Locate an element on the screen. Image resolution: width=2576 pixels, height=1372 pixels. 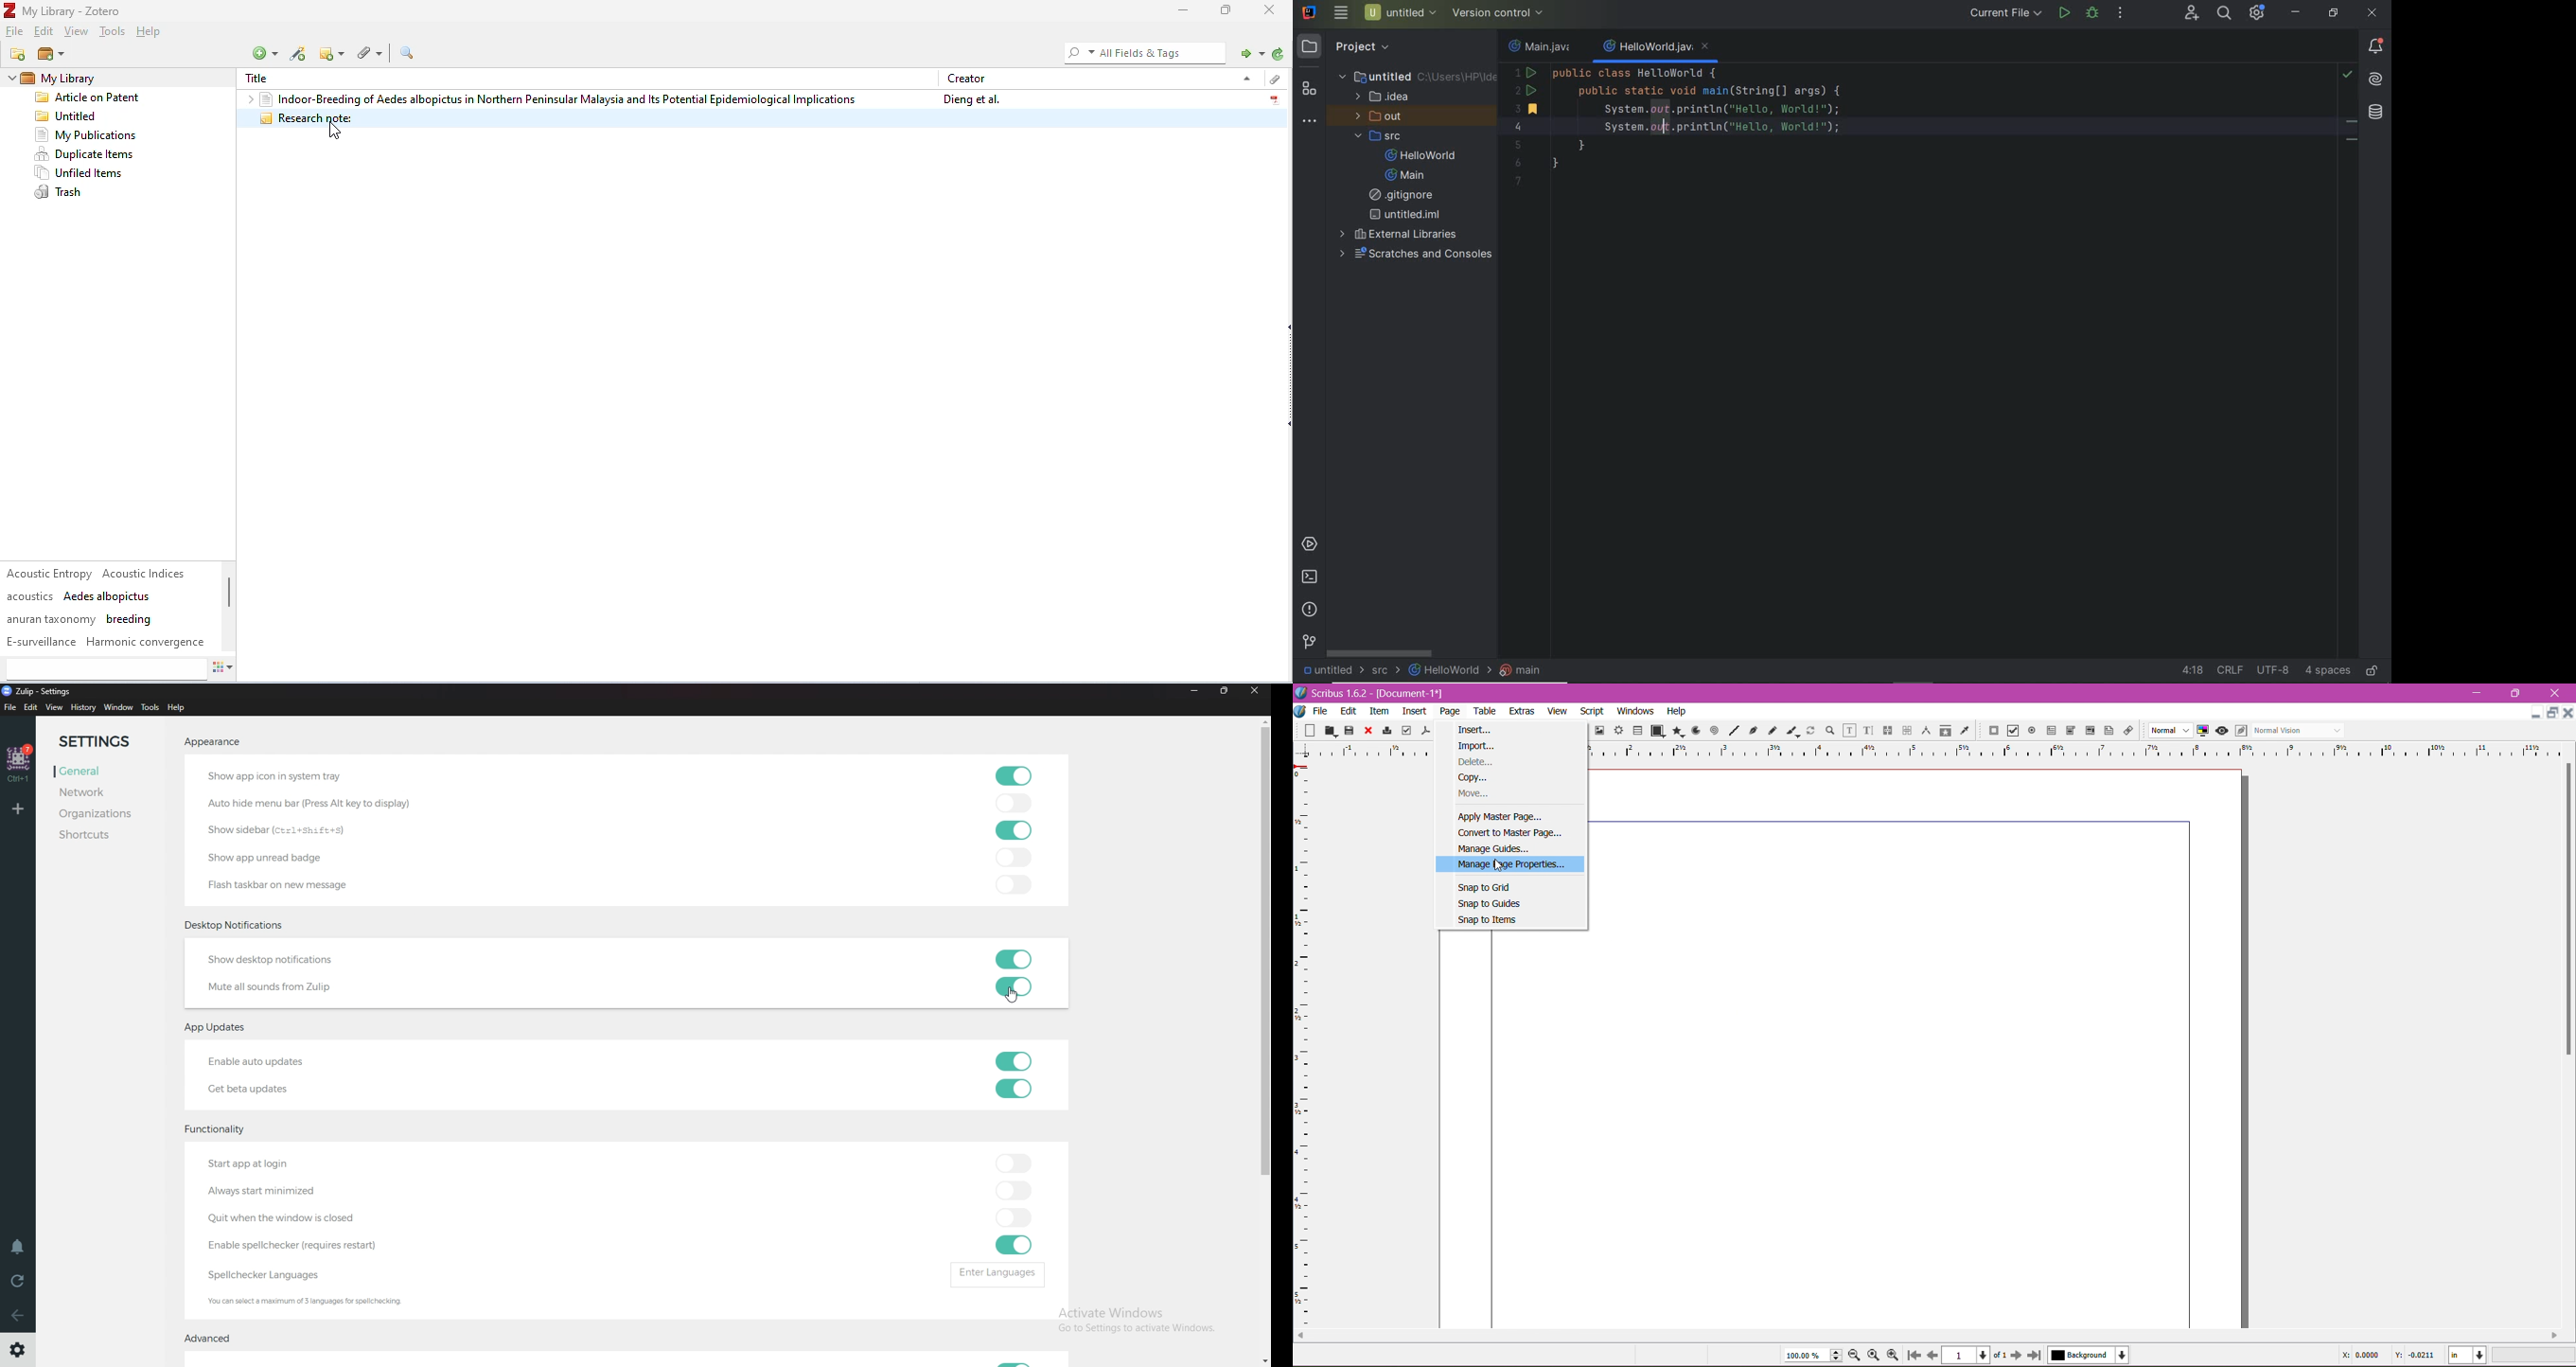
Edit or read only is located at coordinates (2374, 668).